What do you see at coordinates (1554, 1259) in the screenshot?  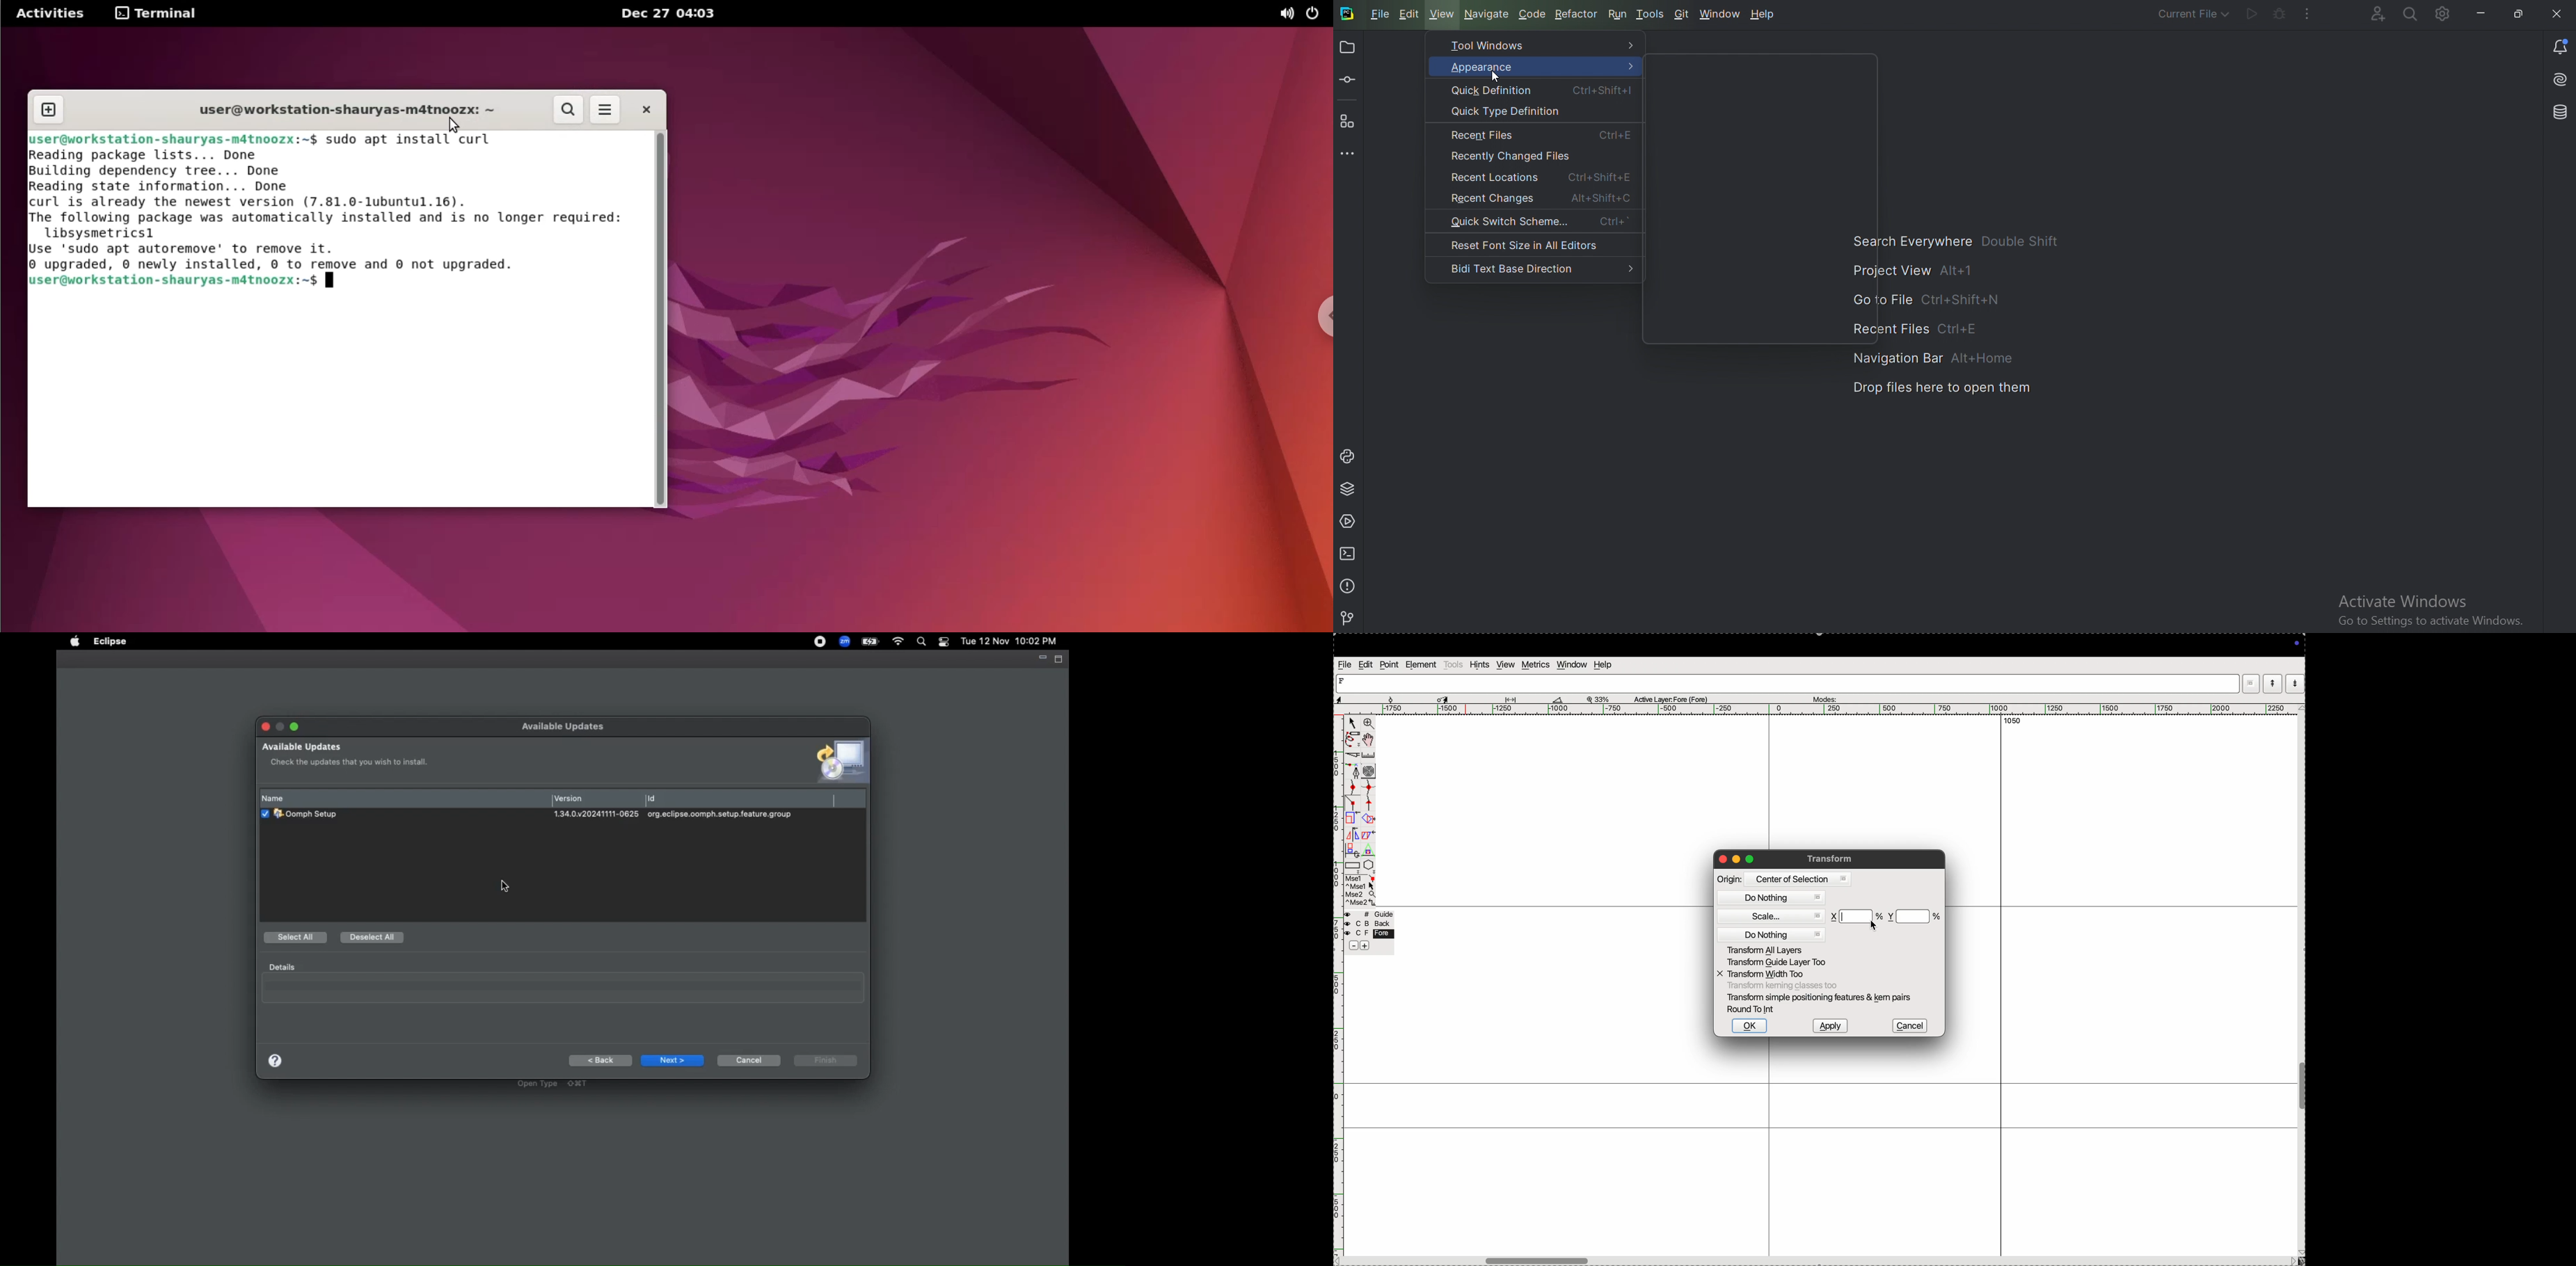 I see `toogle` at bounding box center [1554, 1259].